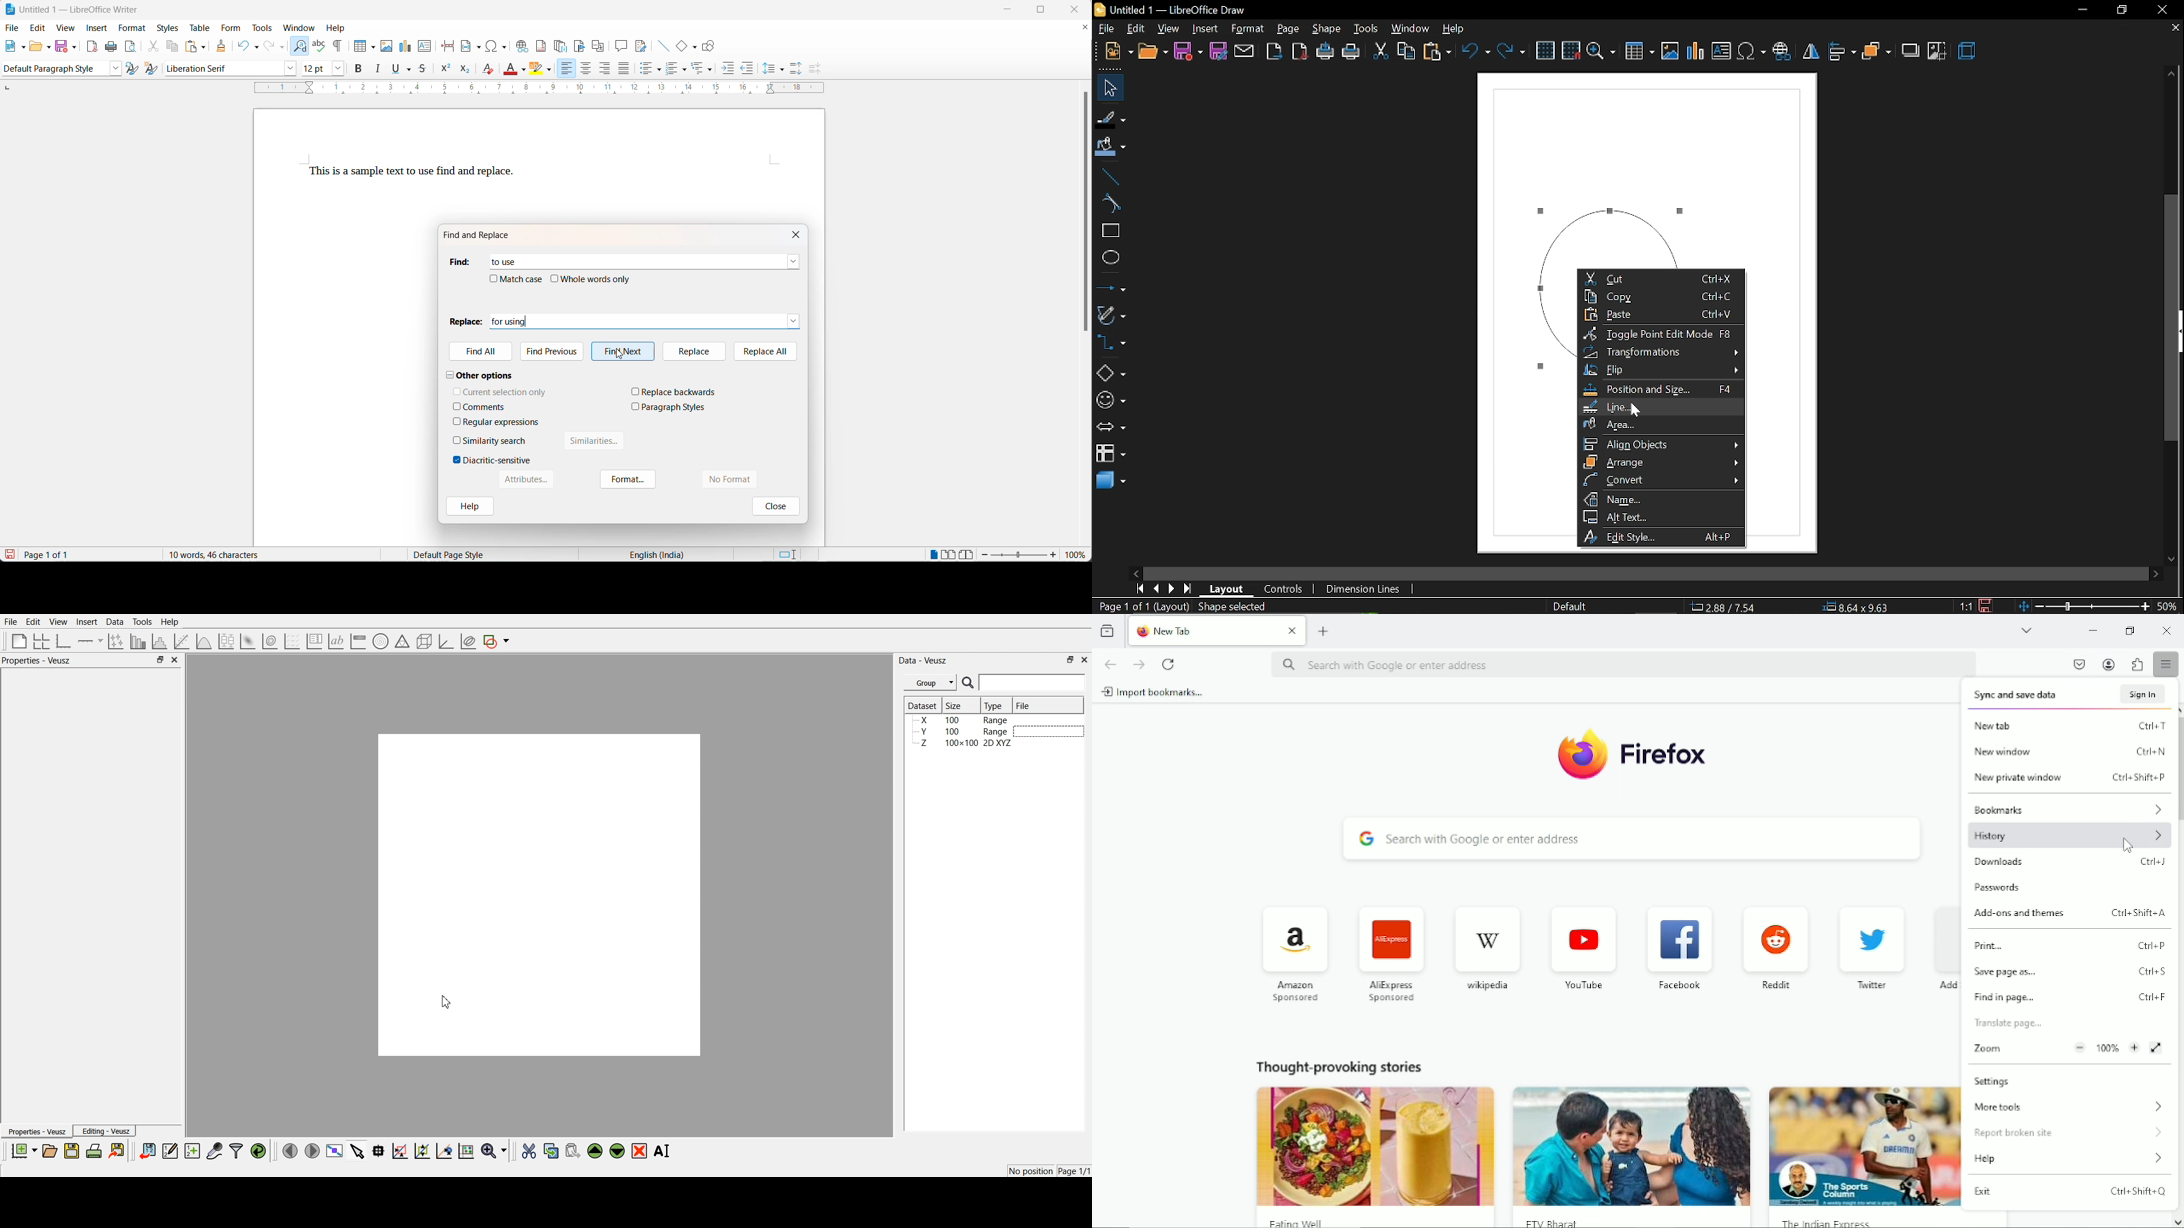 The image size is (2184, 1232). What do you see at coordinates (2027, 628) in the screenshot?
I see `list all tabs` at bounding box center [2027, 628].